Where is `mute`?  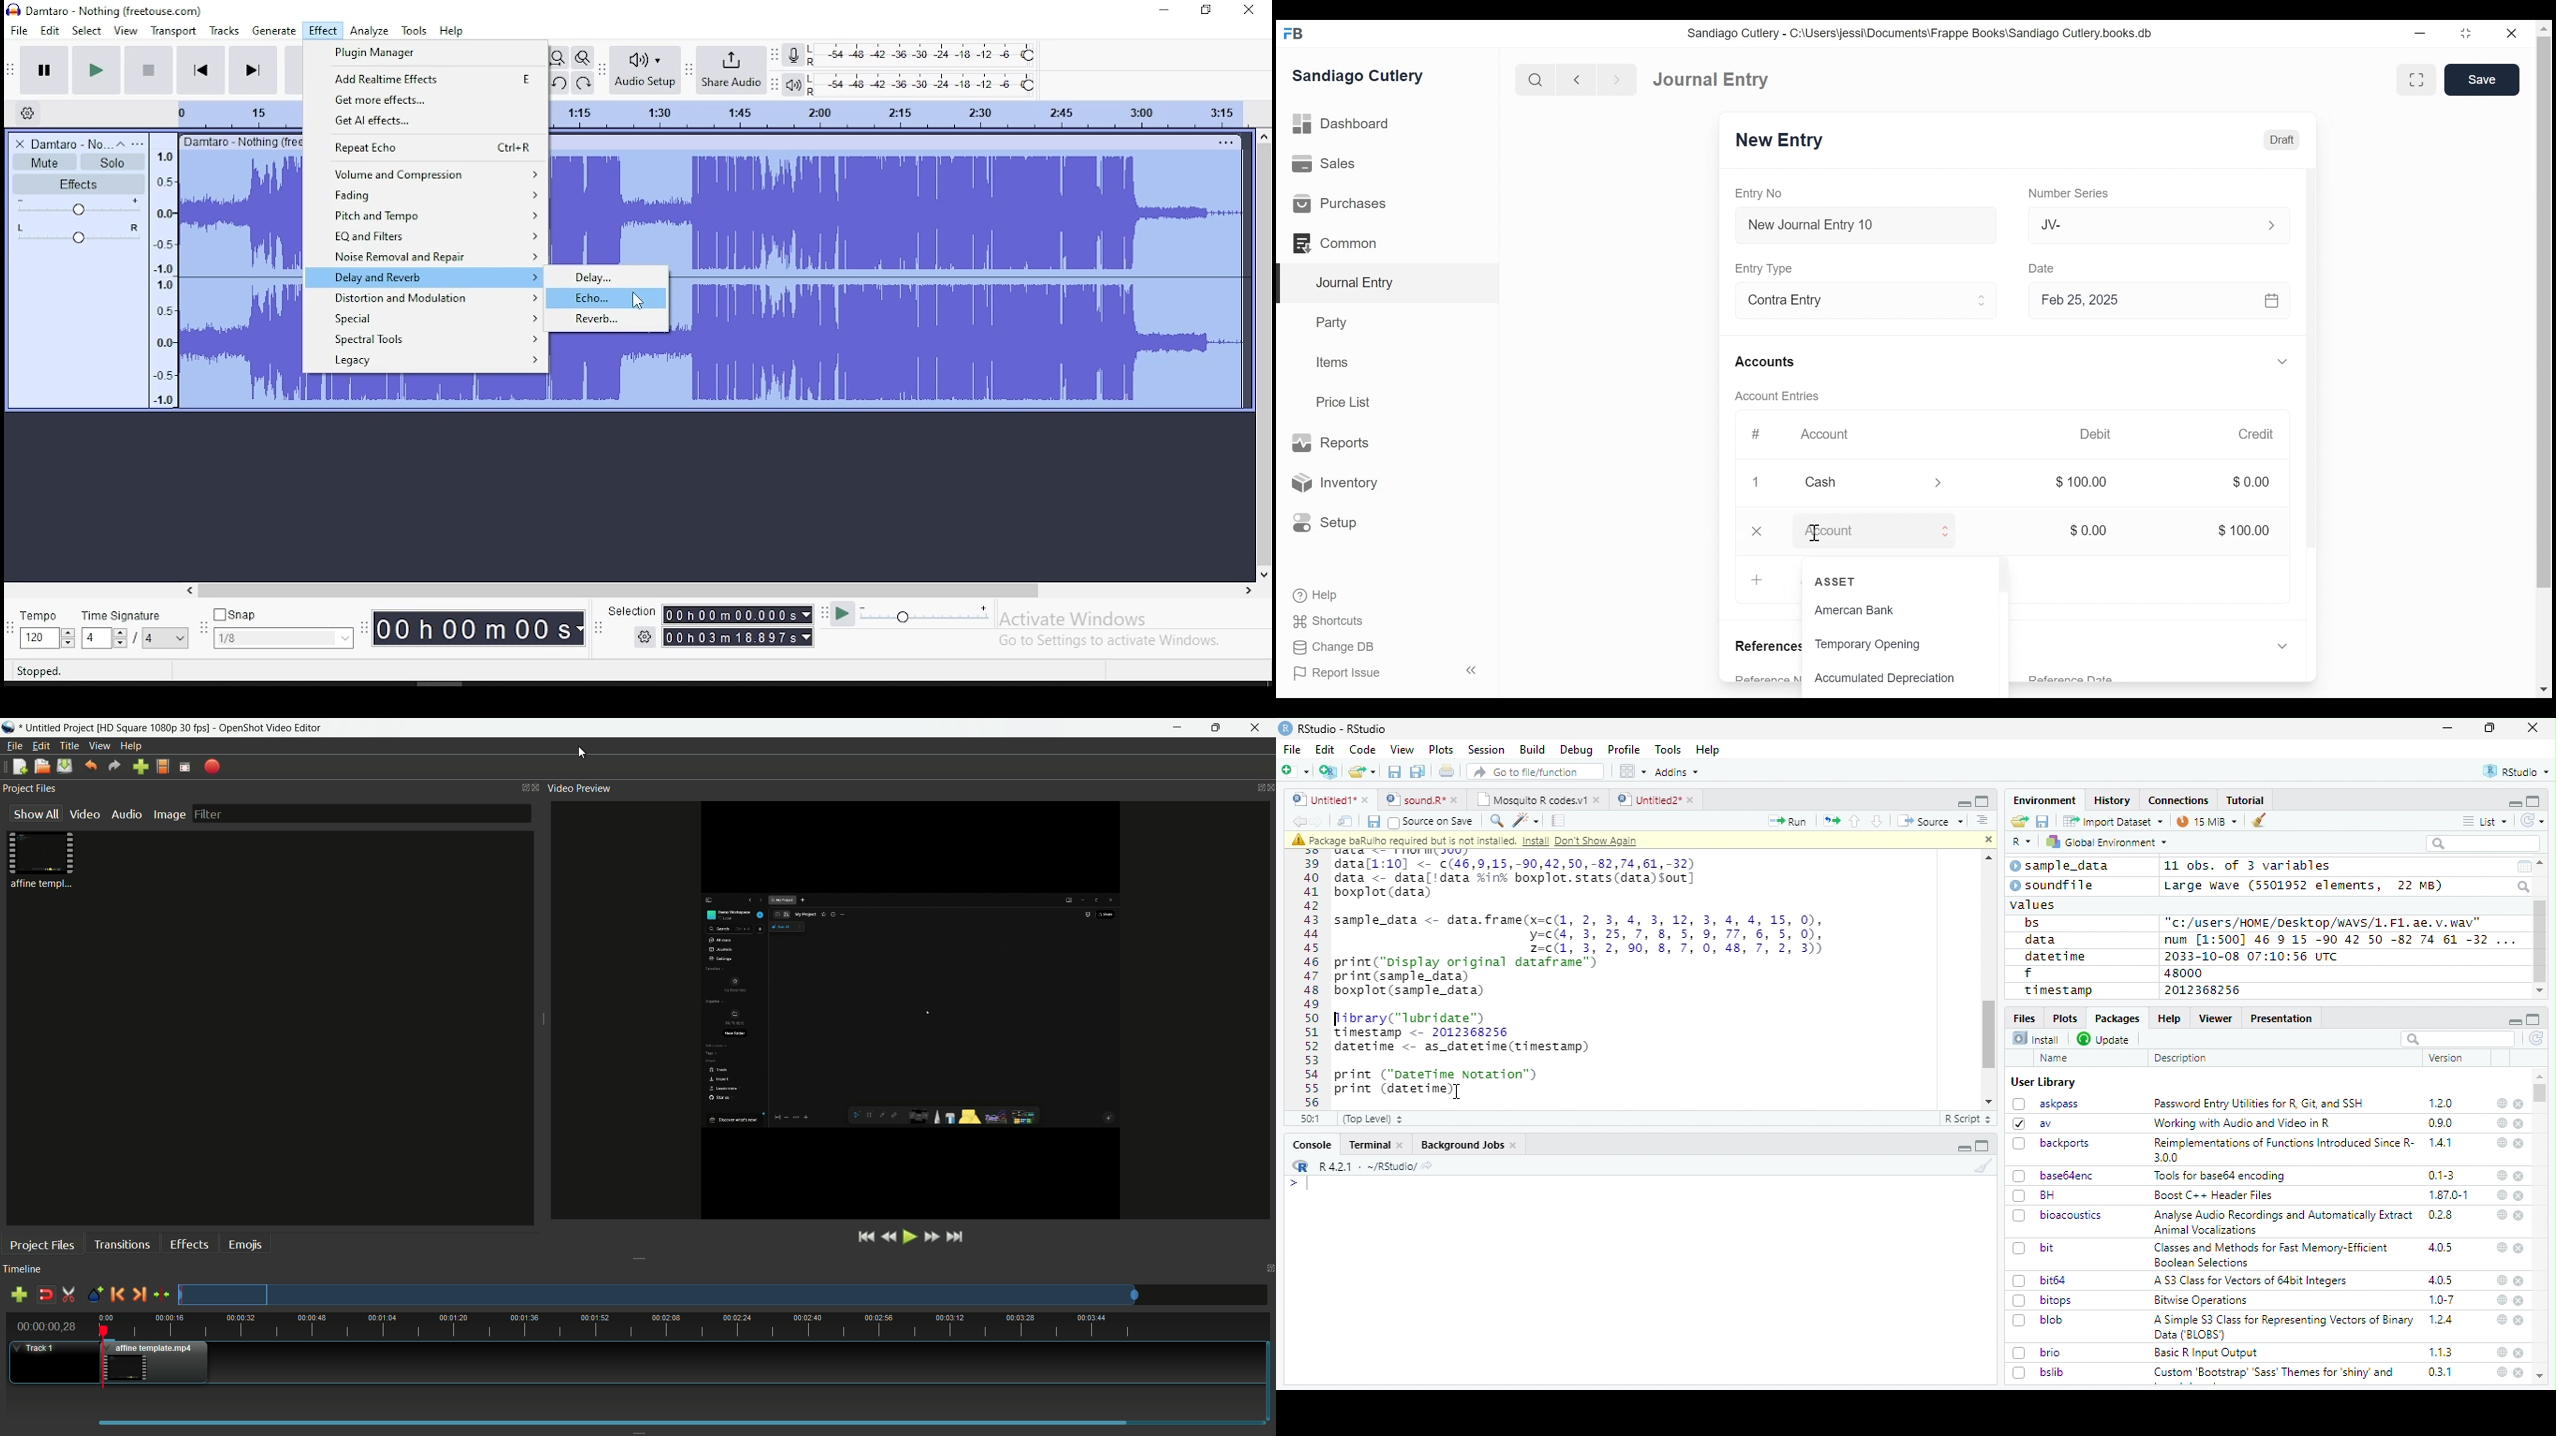 mute is located at coordinates (45, 162).